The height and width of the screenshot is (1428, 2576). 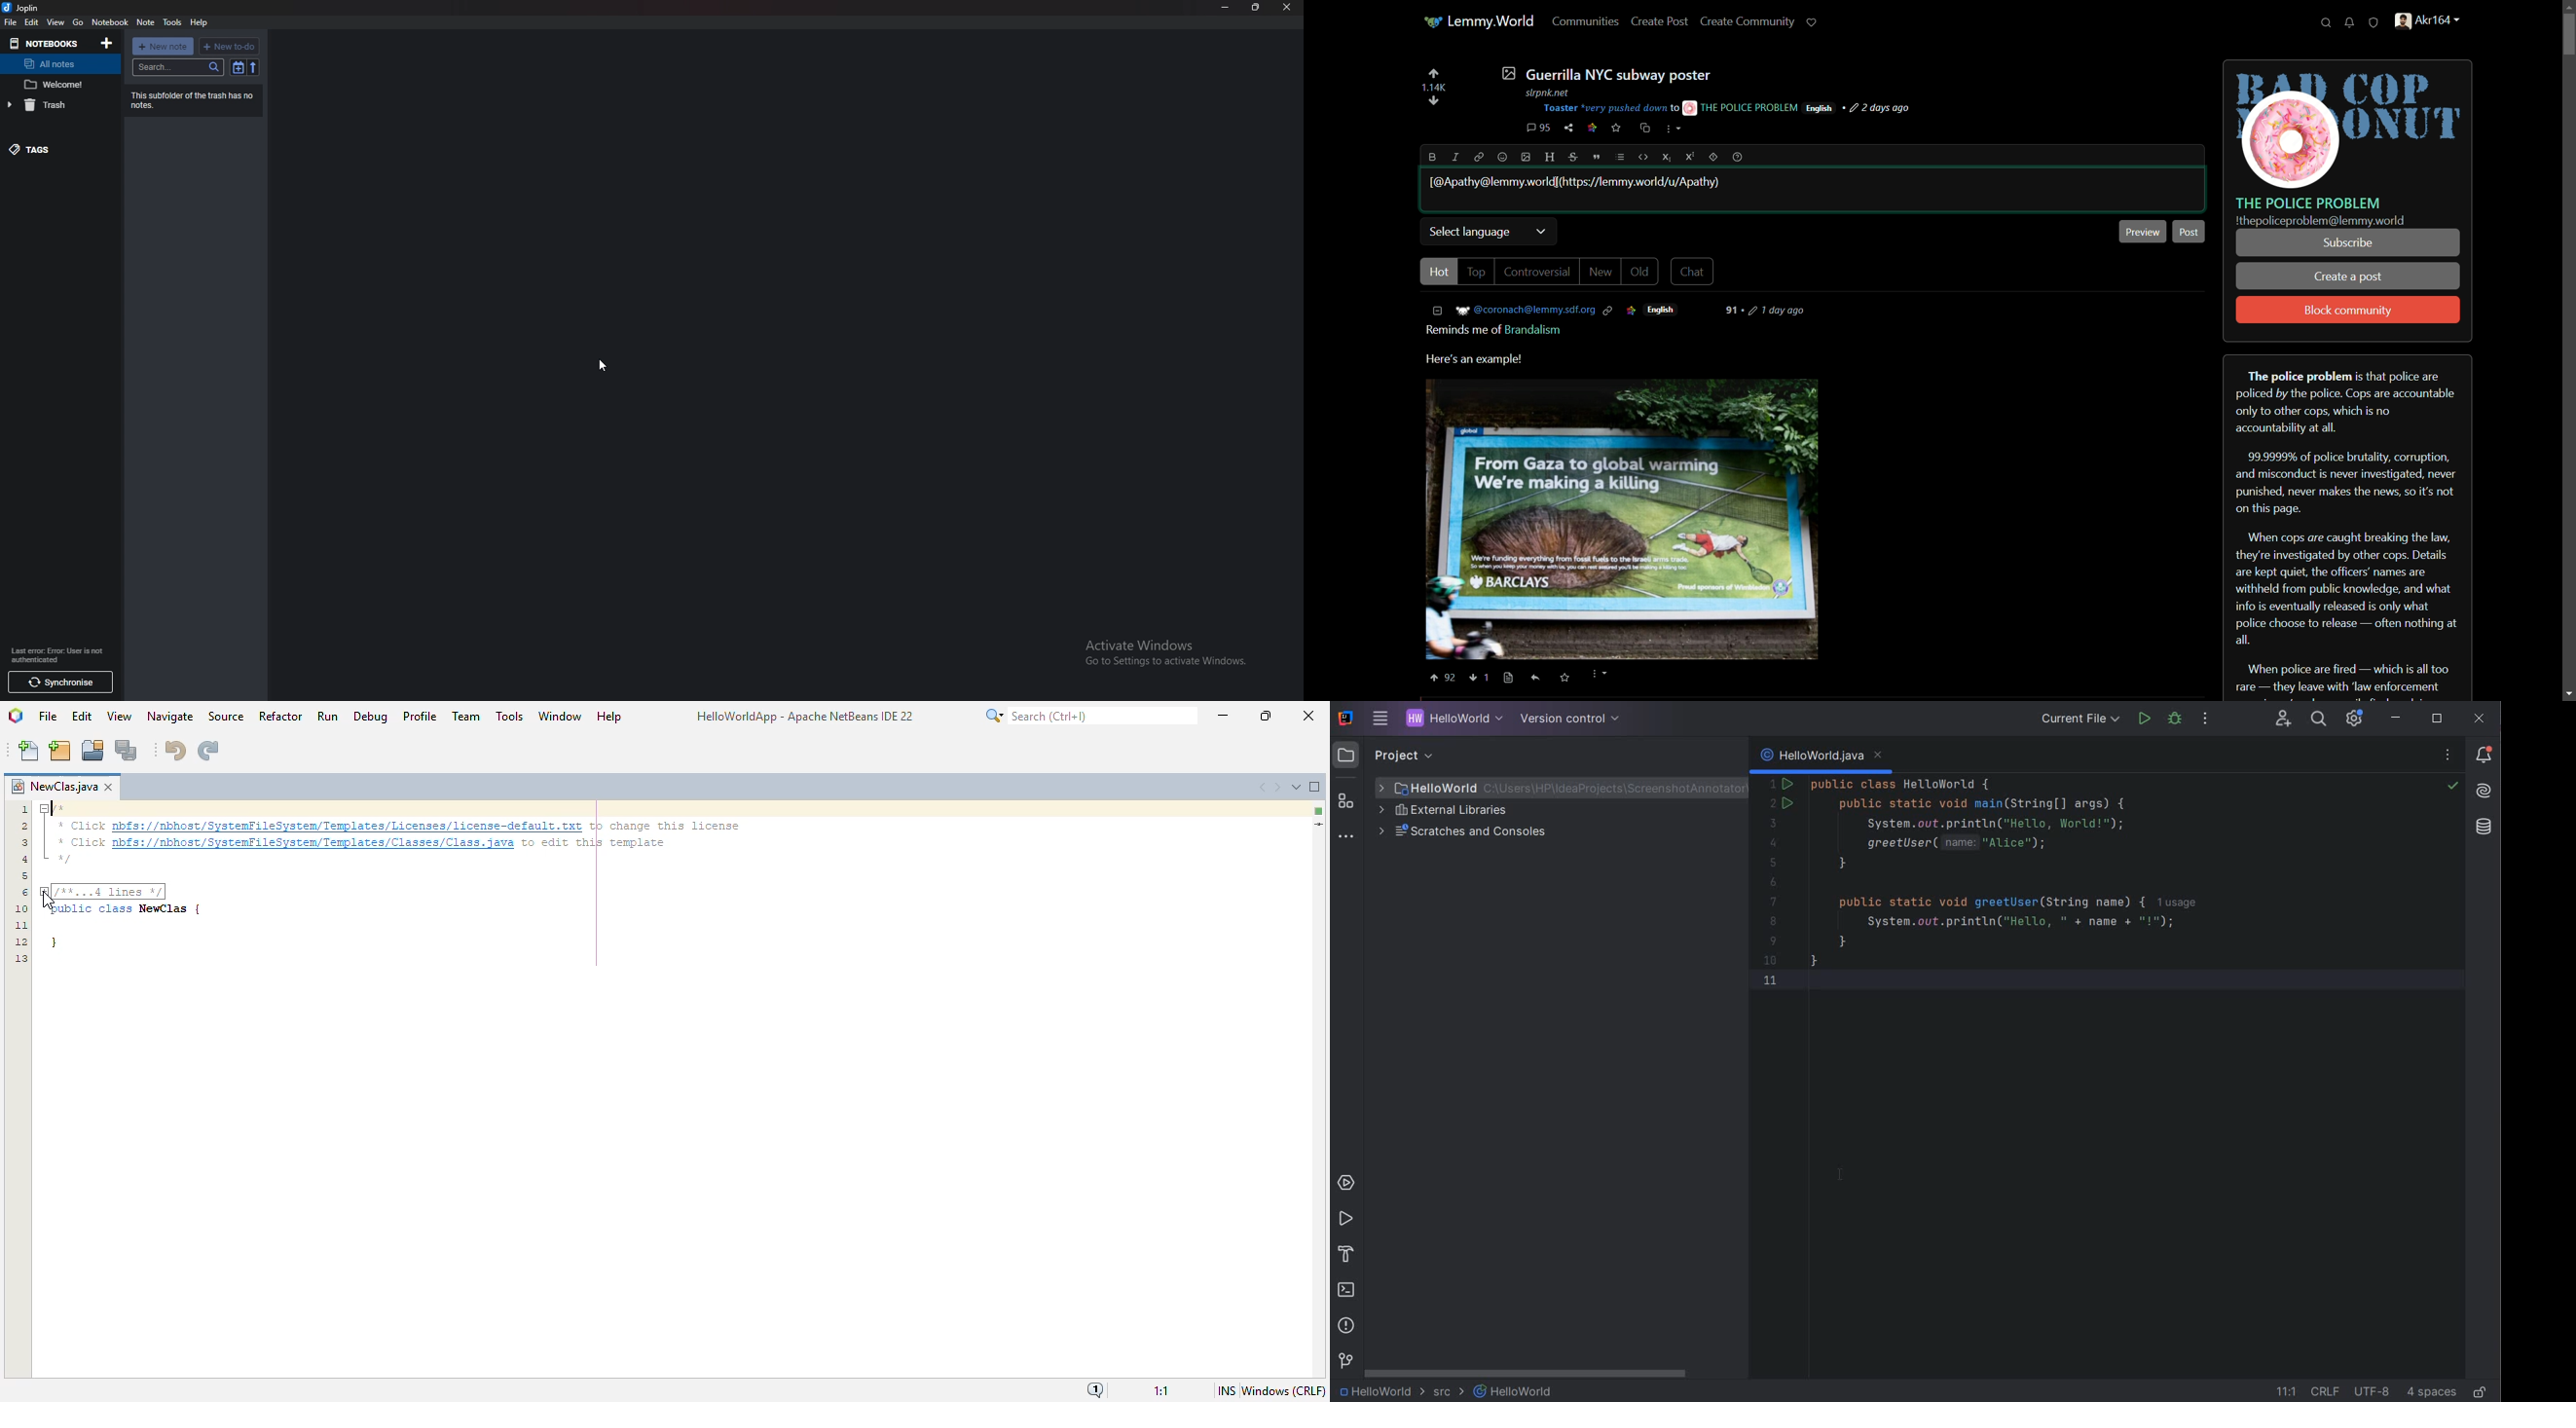 What do you see at coordinates (1535, 330) in the screenshot?
I see `Brandalism` at bounding box center [1535, 330].